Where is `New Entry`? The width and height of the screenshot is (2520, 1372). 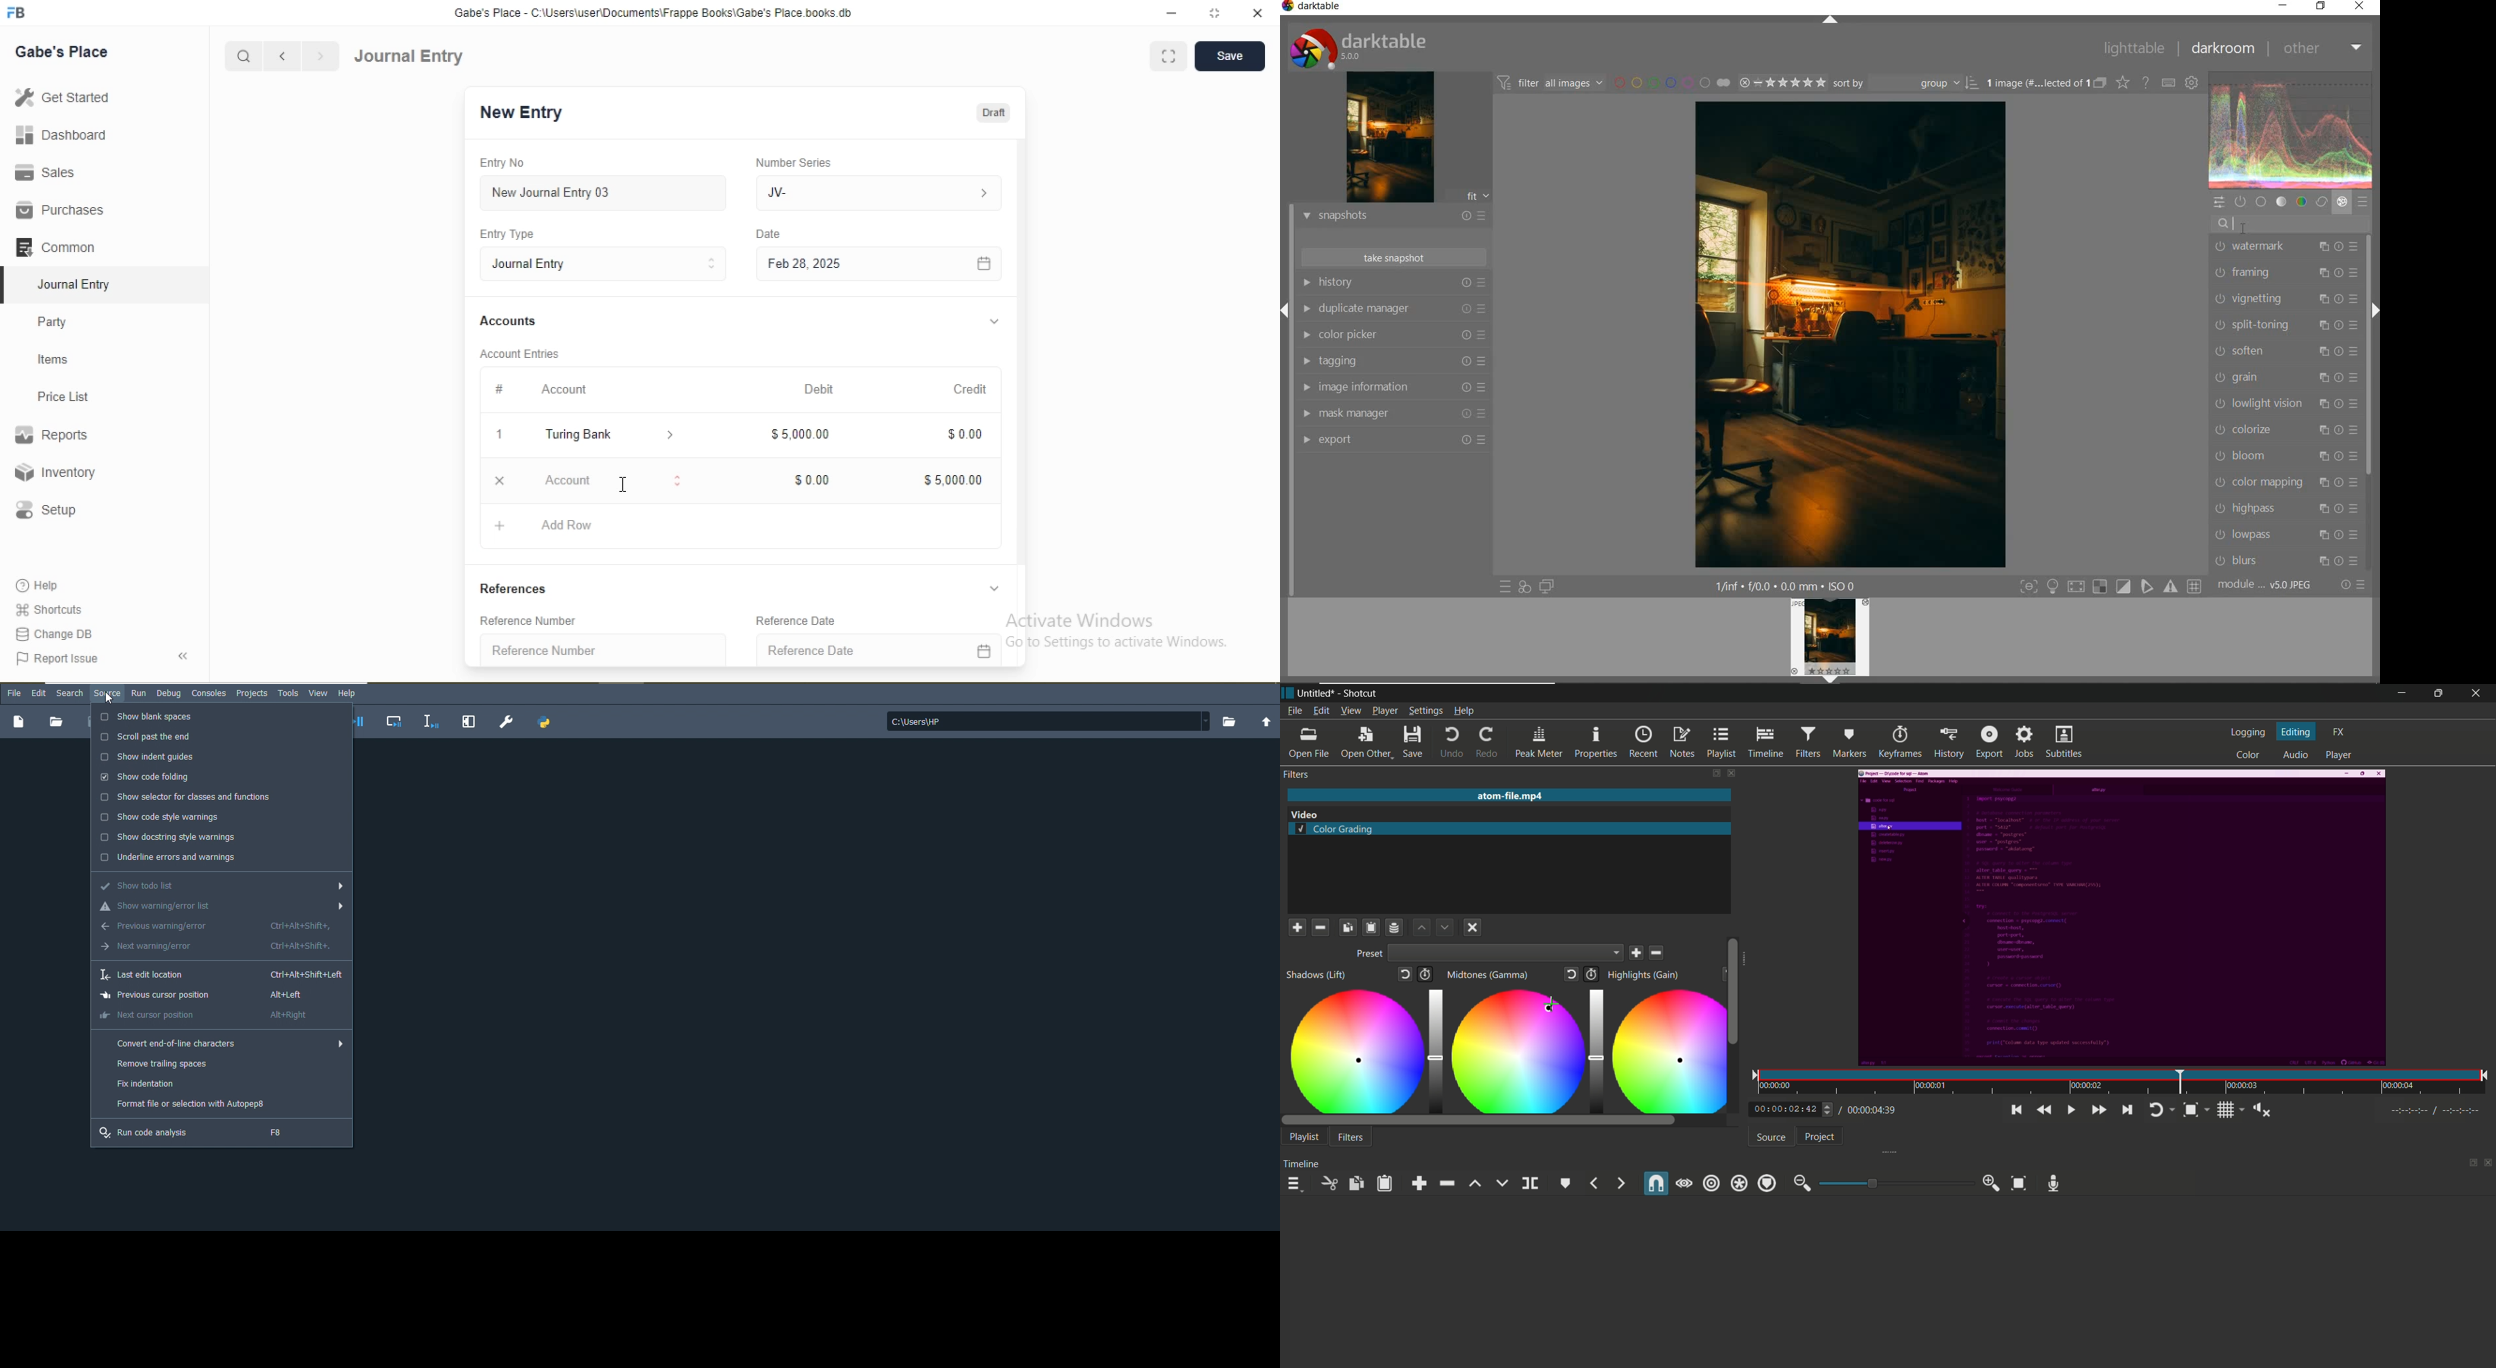 New Entry is located at coordinates (520, 113).